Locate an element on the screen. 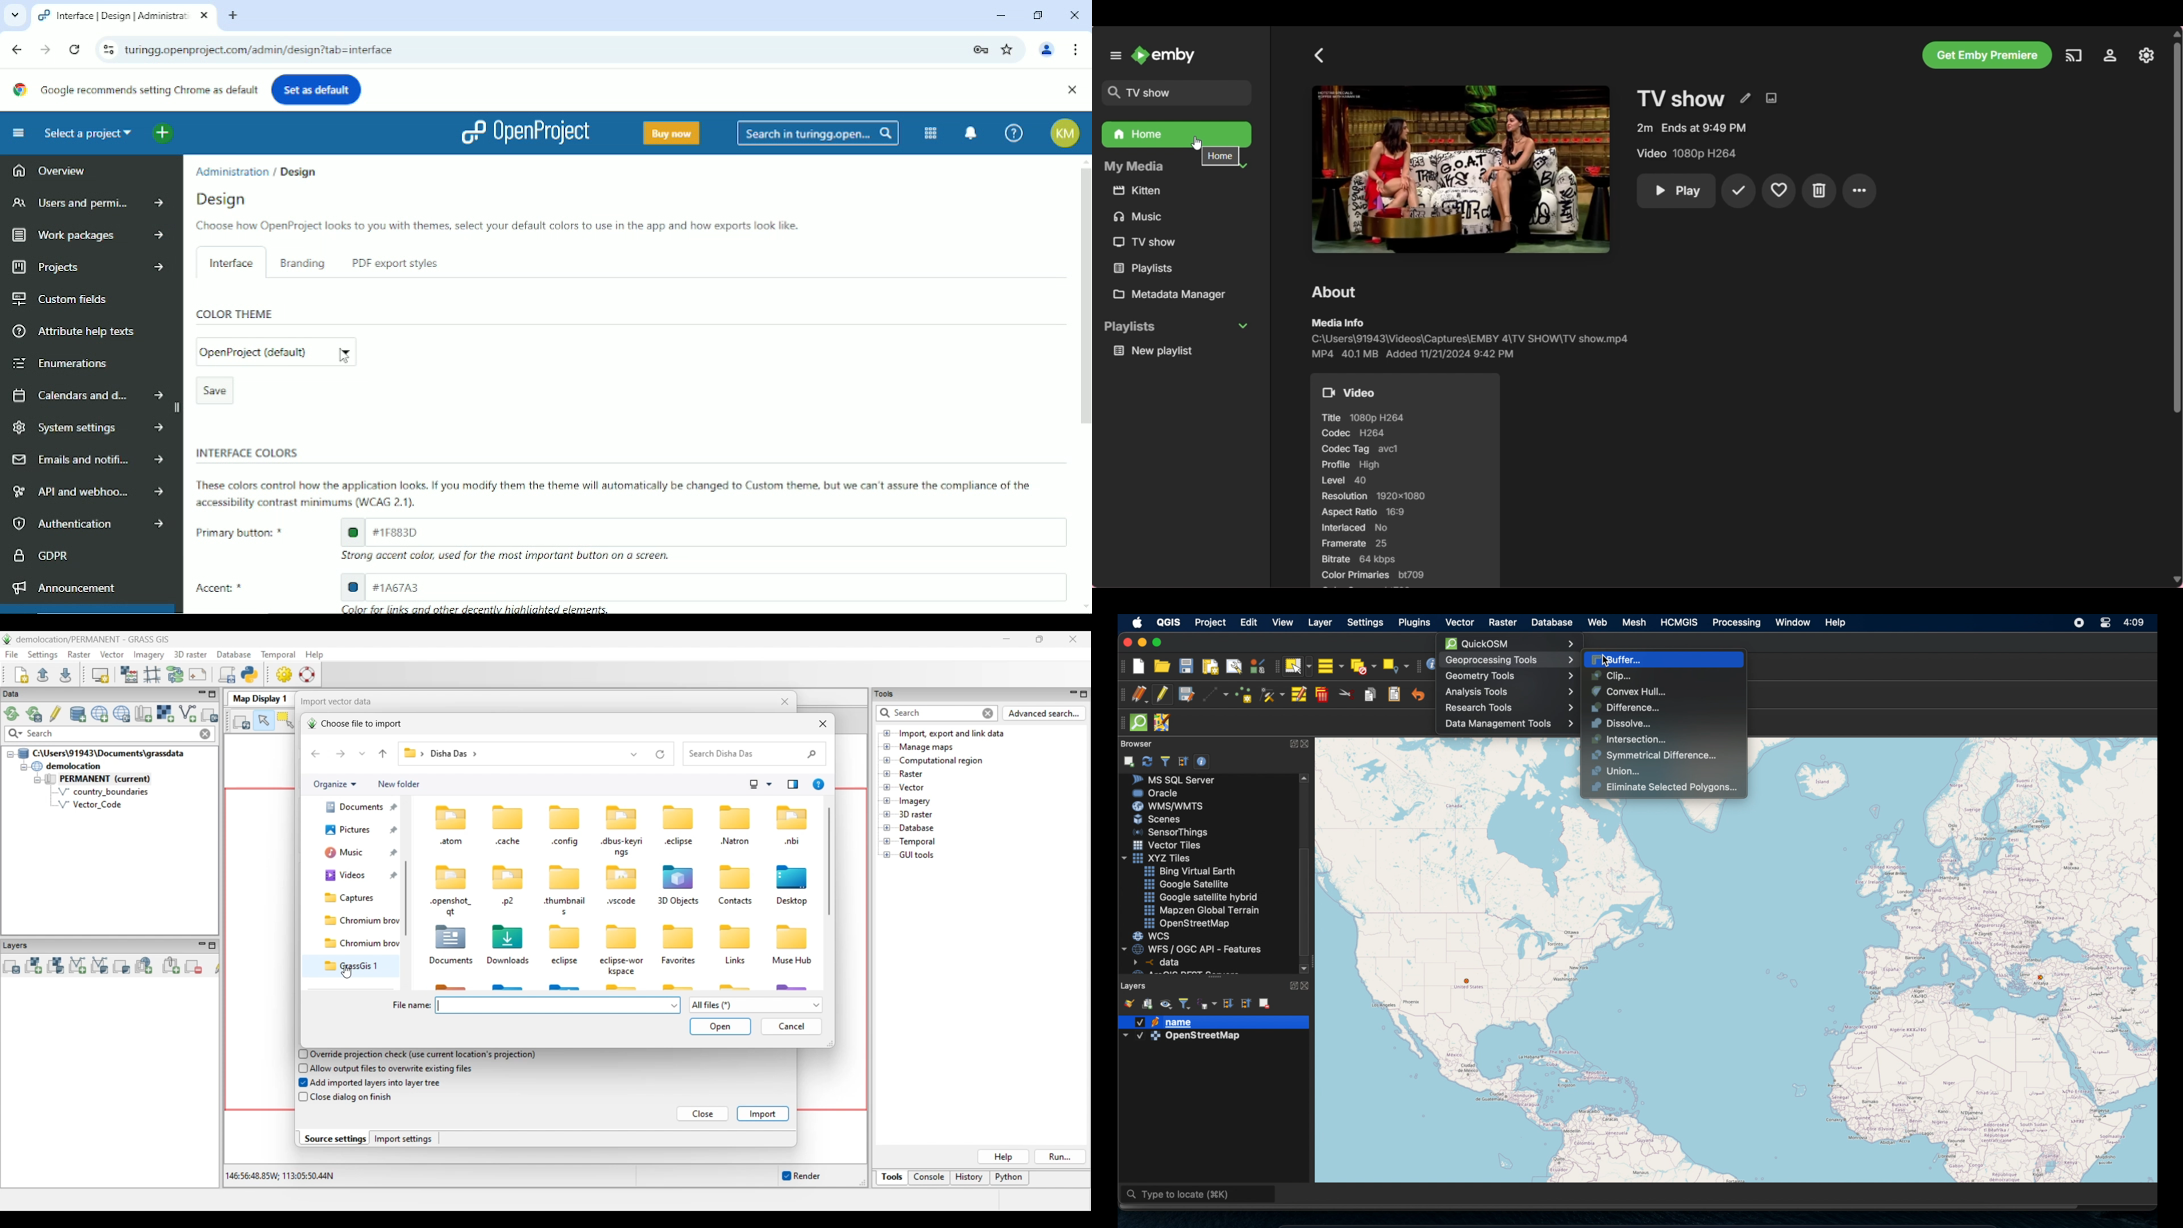  wms/wmts is located at coordinates (1168, 806).